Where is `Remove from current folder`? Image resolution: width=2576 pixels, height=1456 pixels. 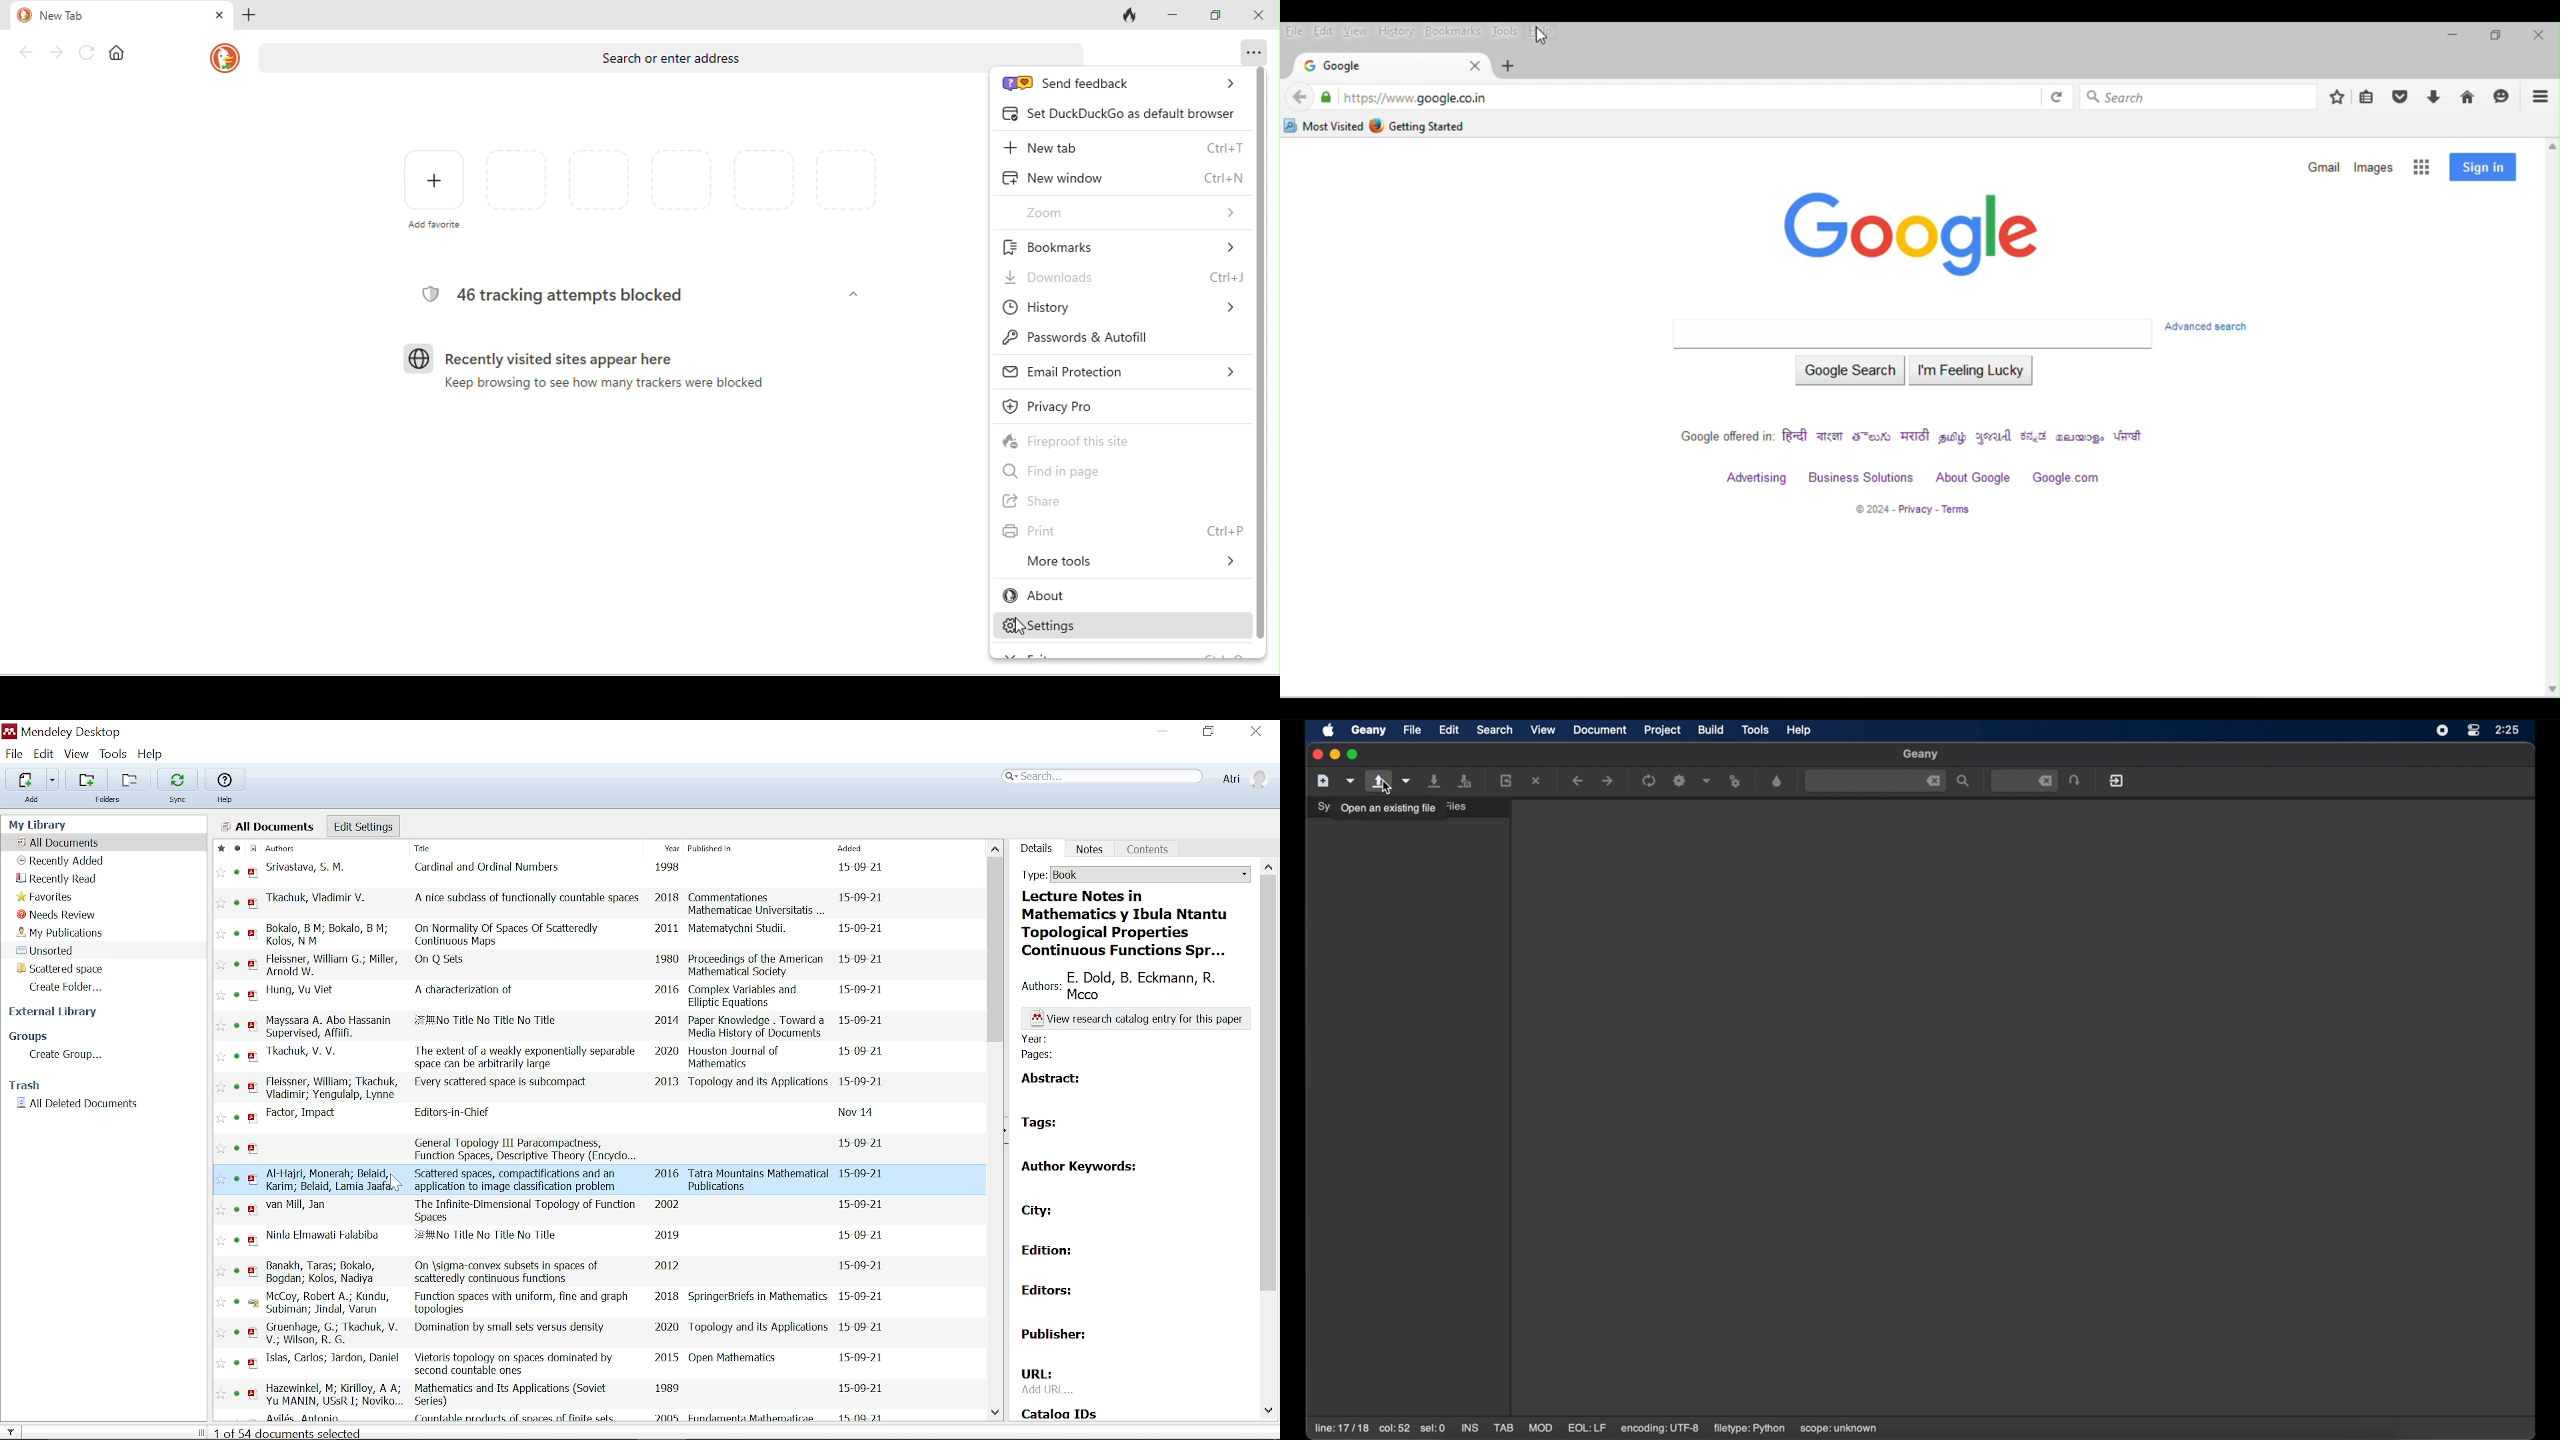 Remove from current folder is located at coordinates (128, 779).